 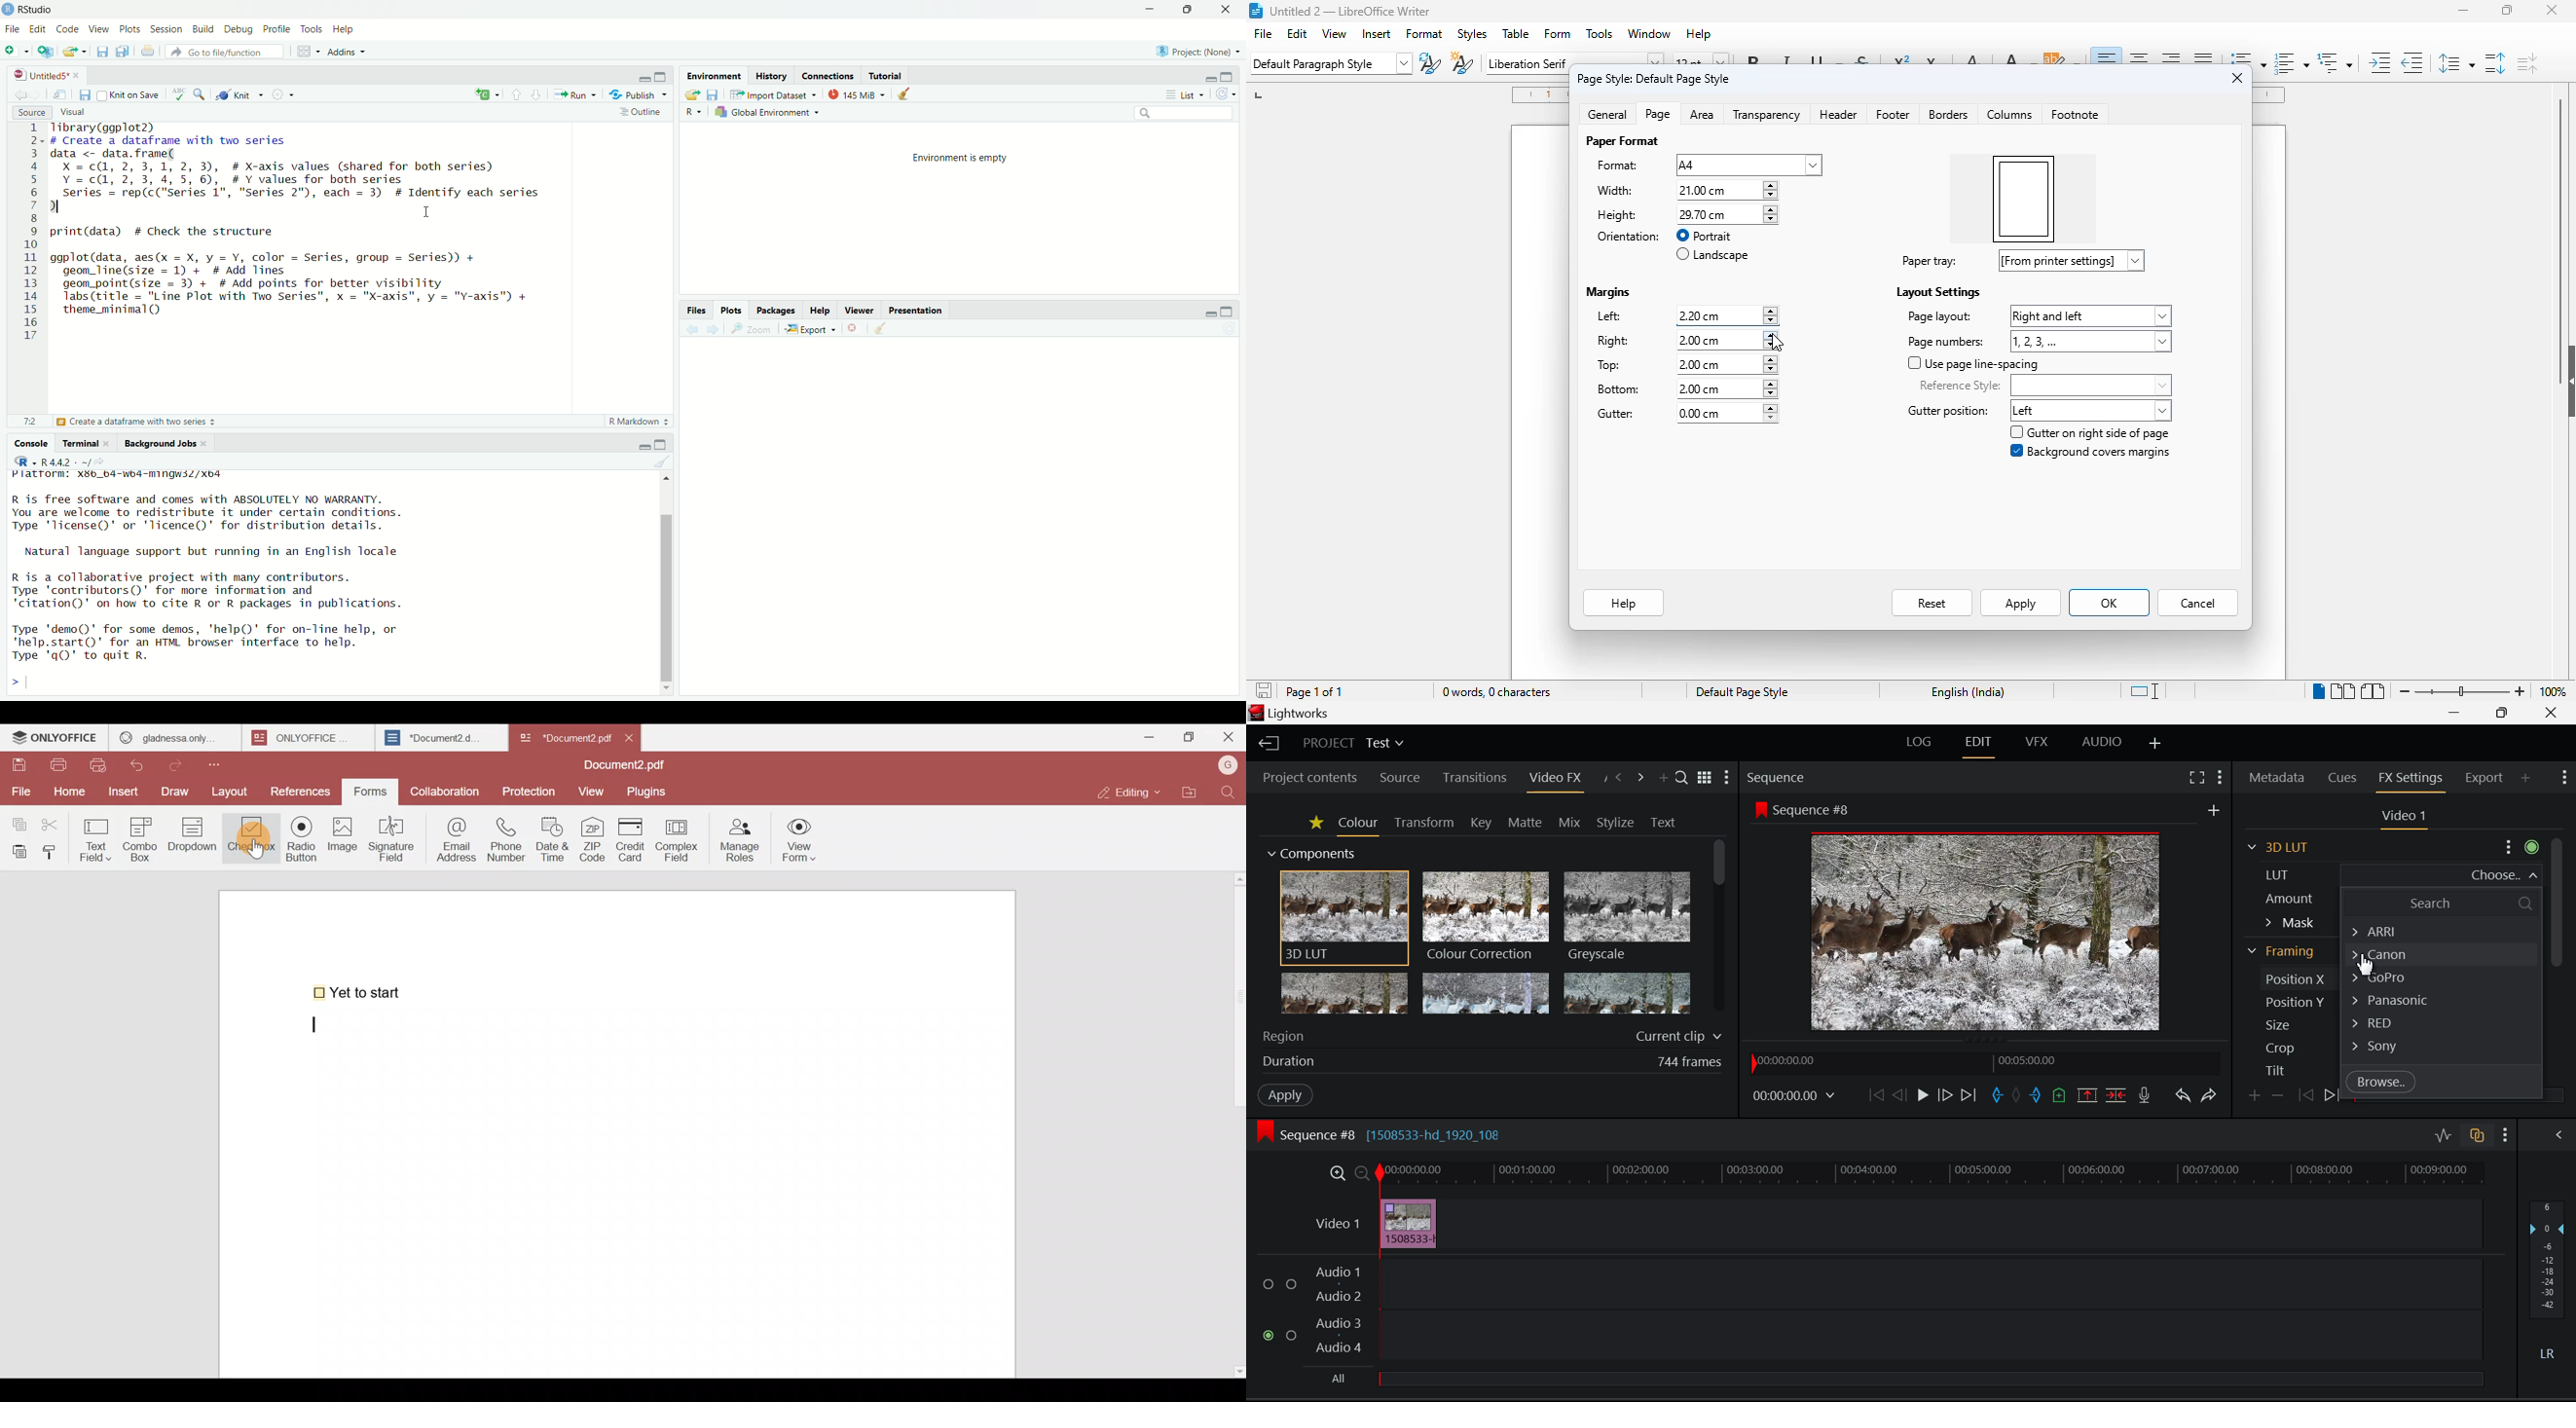 I want to click on single-page view, so click(x=2318, y=691).